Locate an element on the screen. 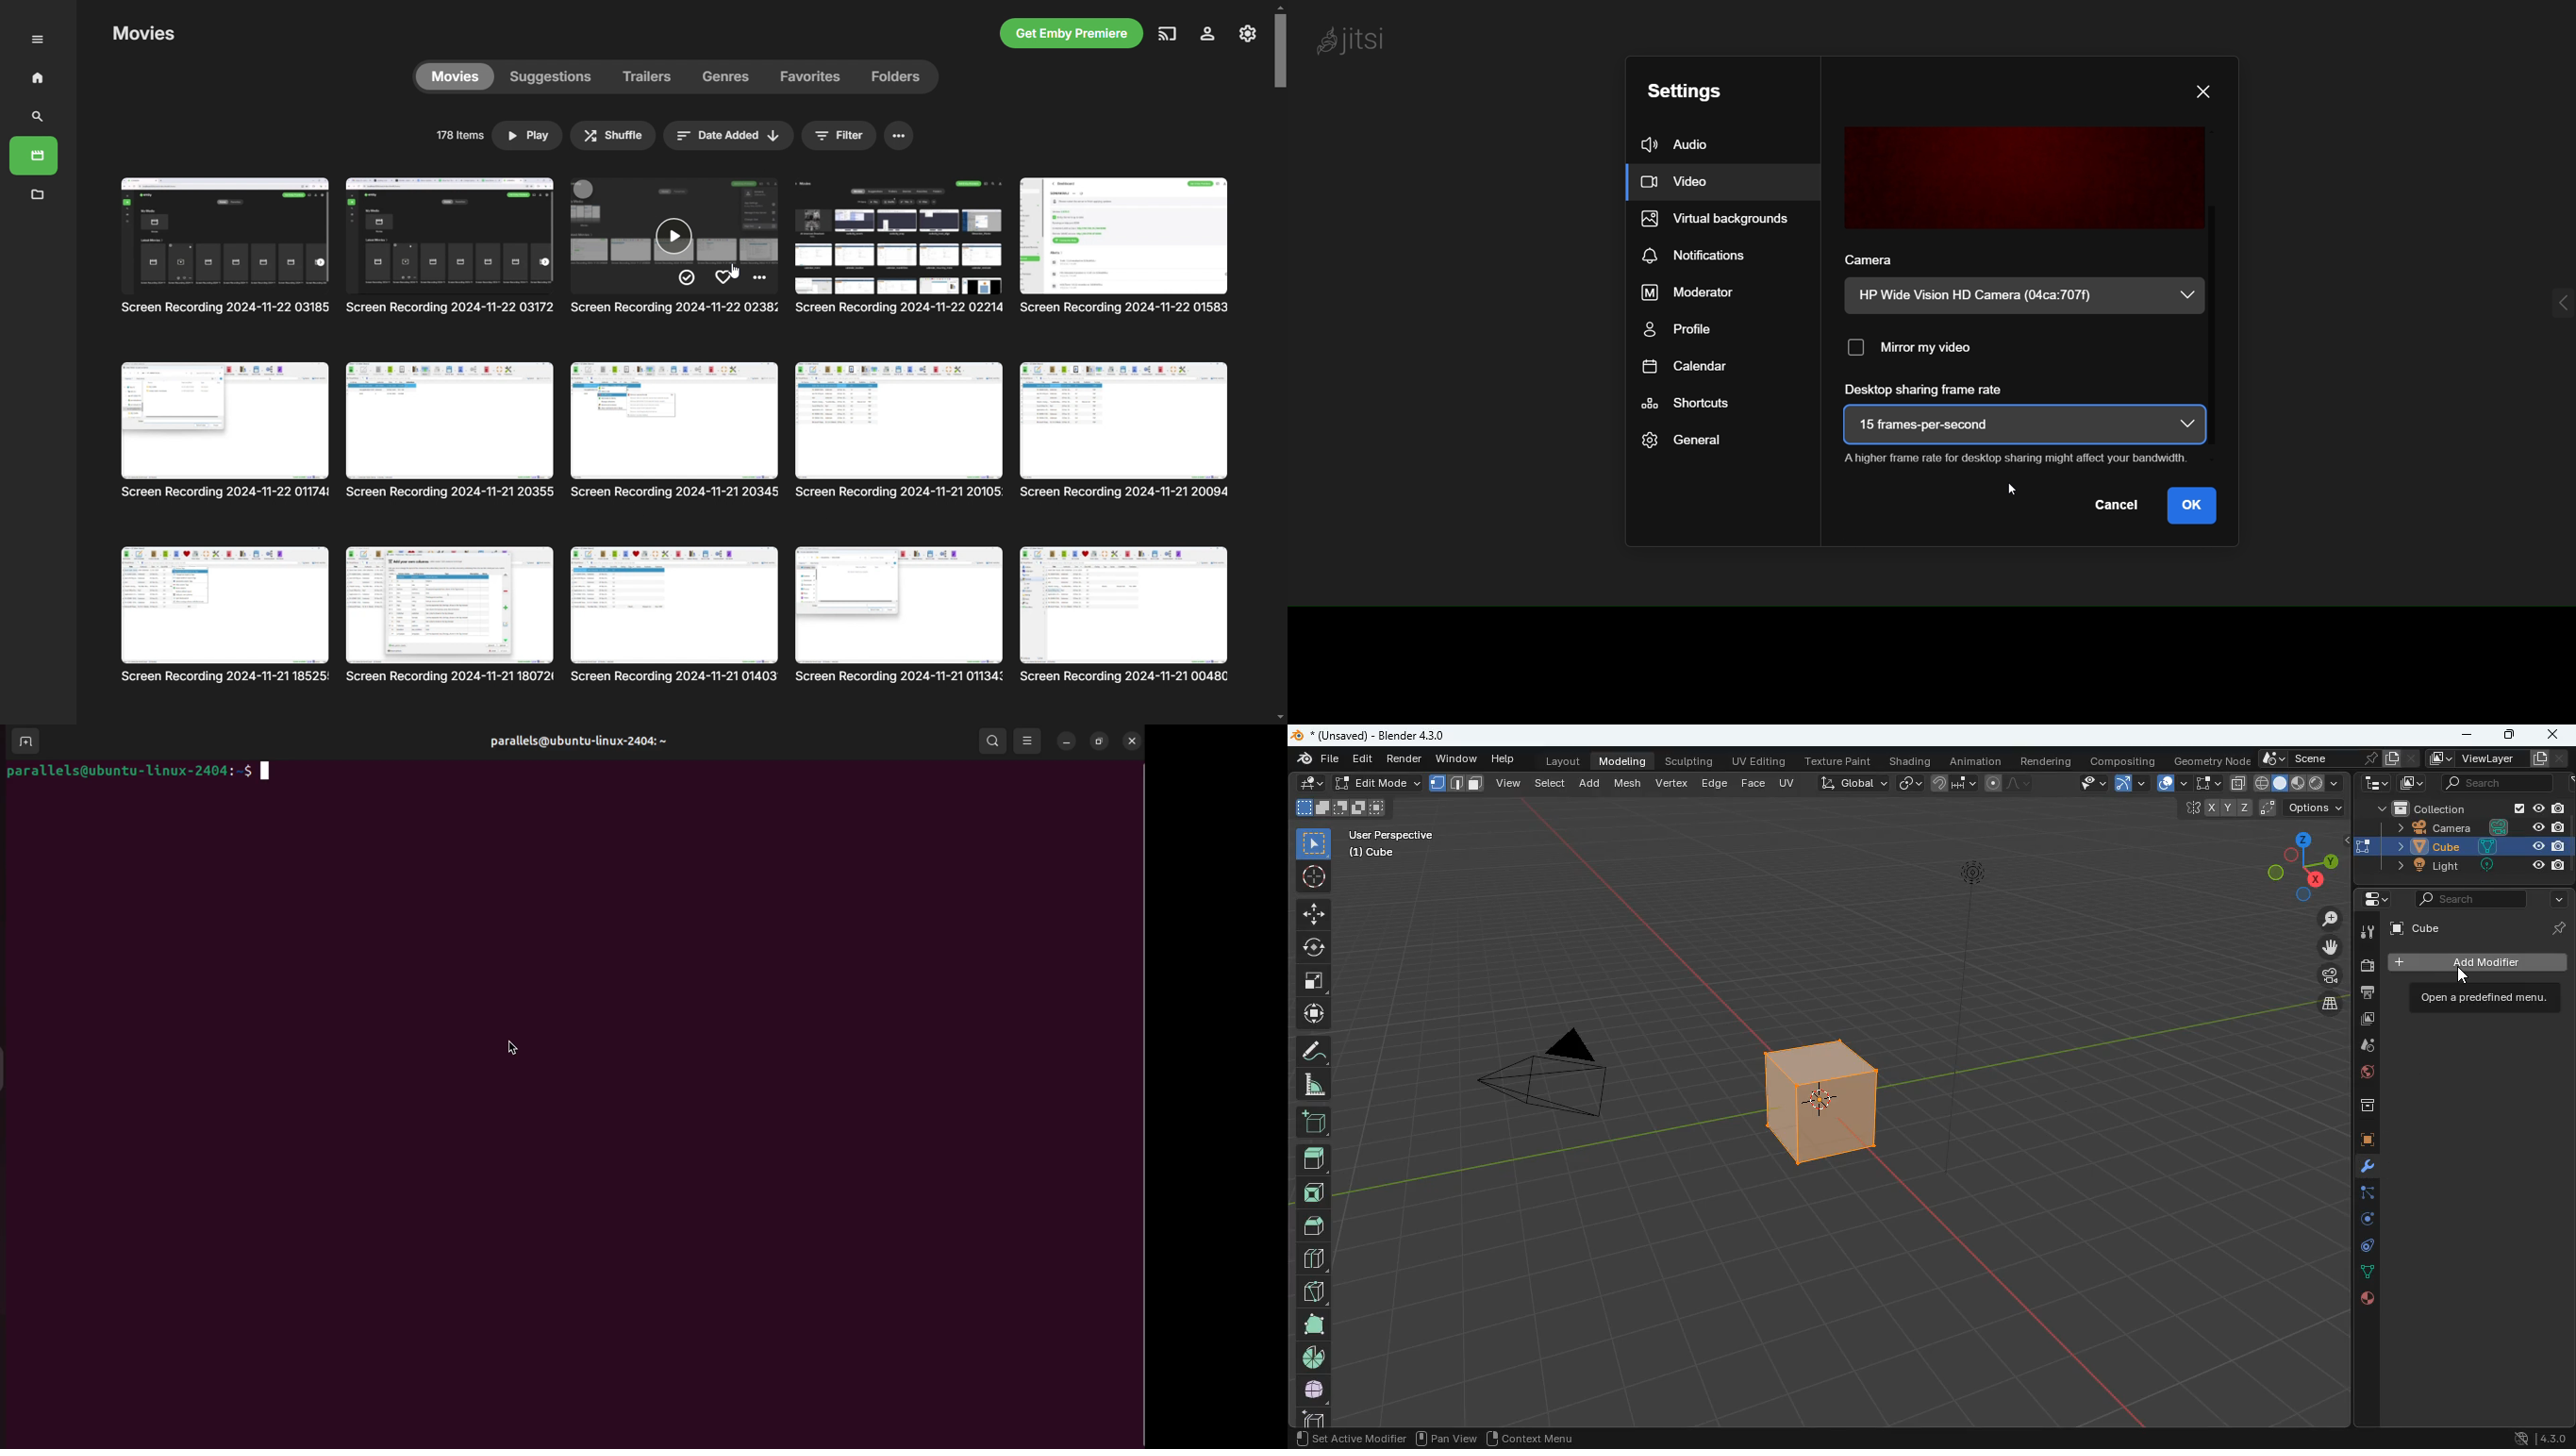 Image resolution: width=2576 pixels, height=1456 pixels. move is located at coordinates (1313, 913).